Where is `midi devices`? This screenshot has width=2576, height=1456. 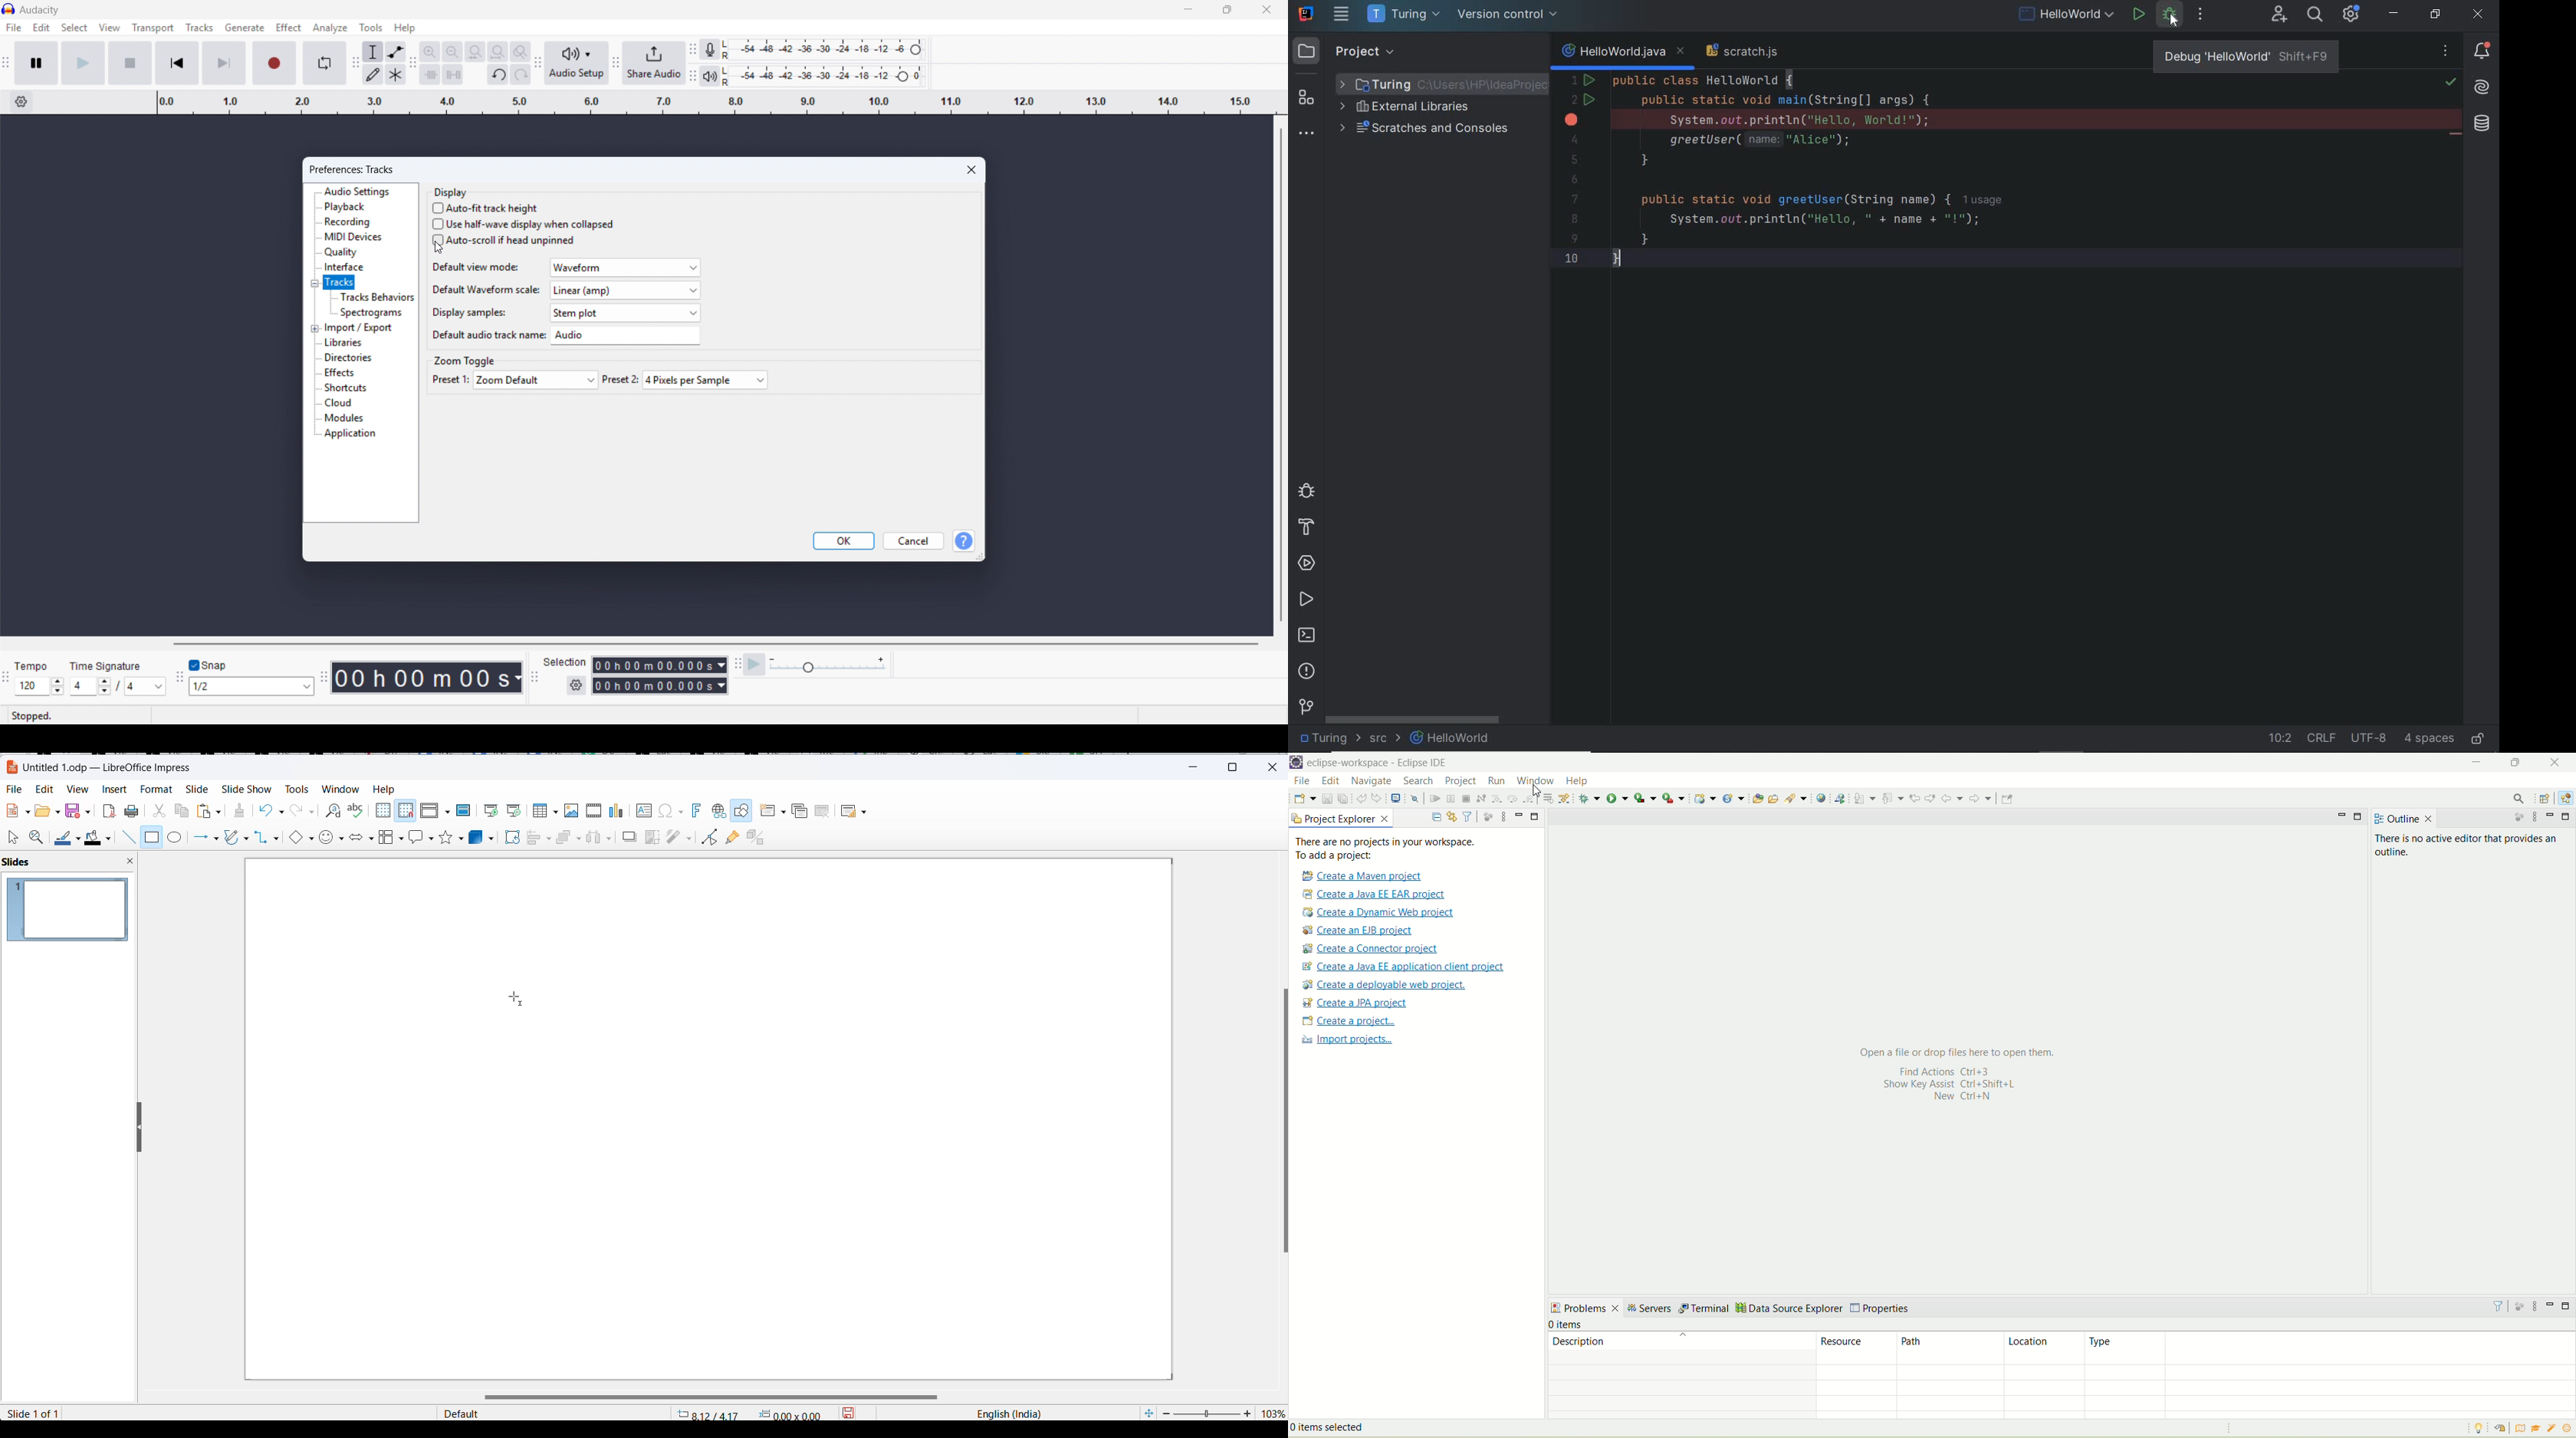 midi devices is located at coordinates (352, 237).